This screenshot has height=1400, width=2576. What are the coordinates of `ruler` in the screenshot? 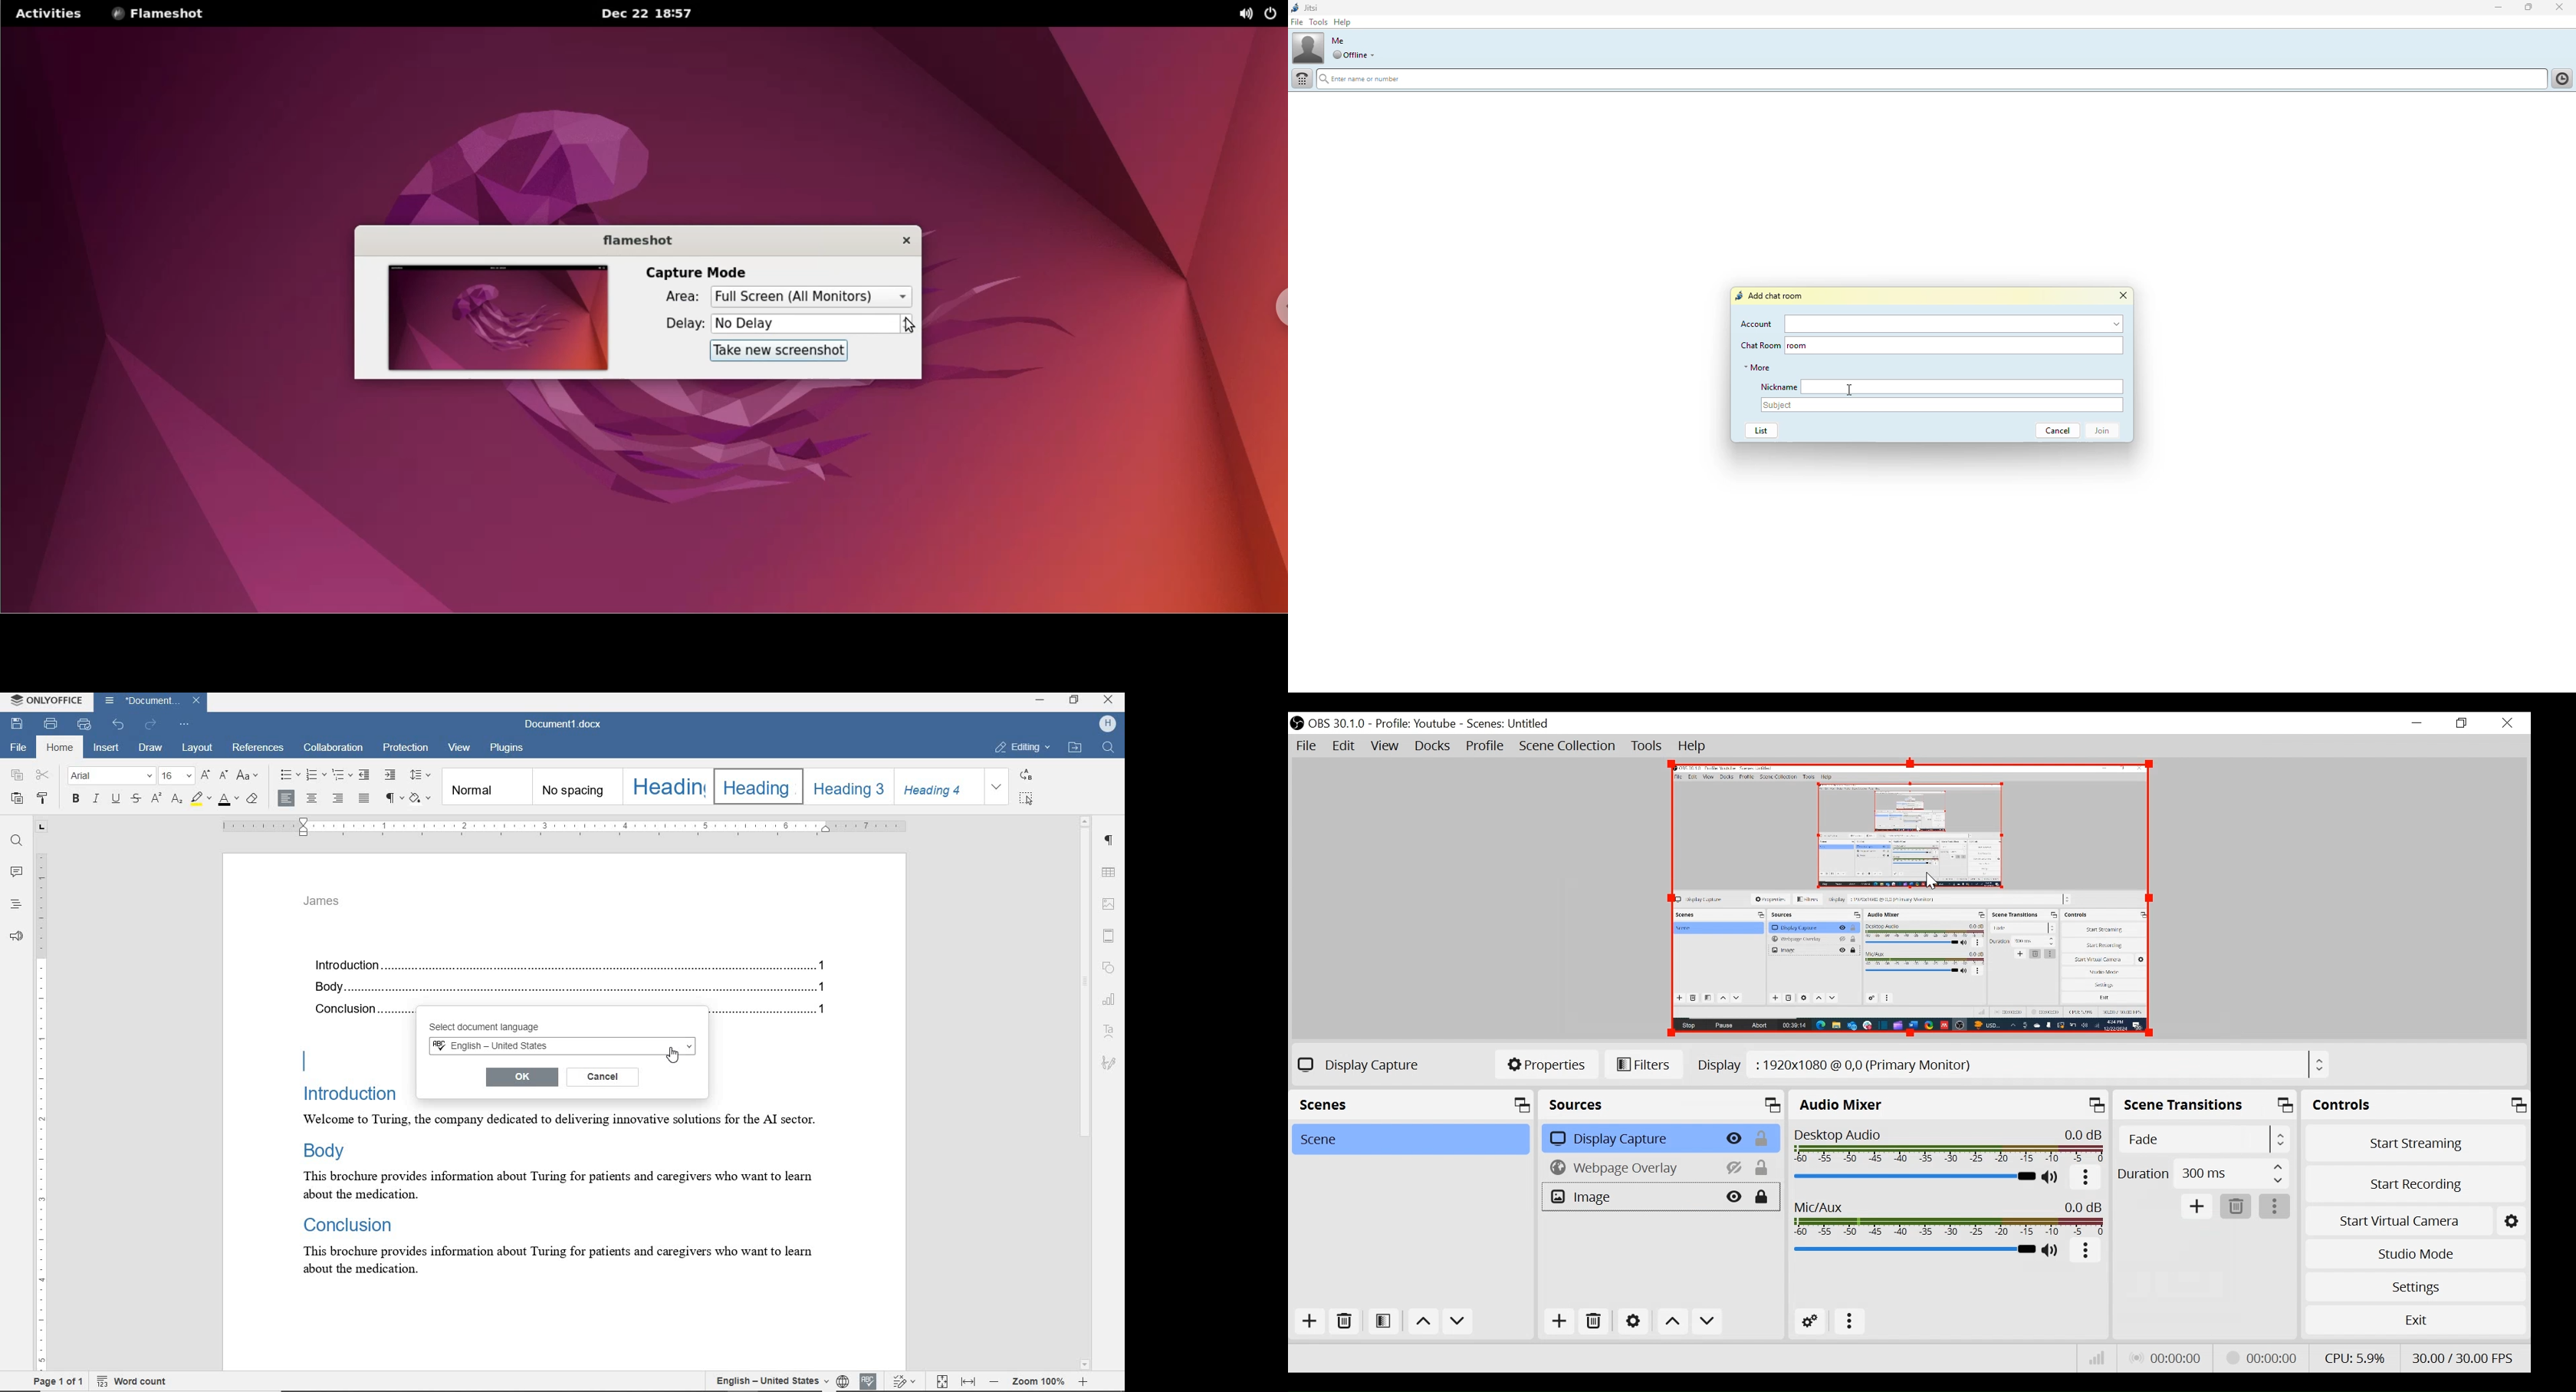 It's located at (42, 1099).